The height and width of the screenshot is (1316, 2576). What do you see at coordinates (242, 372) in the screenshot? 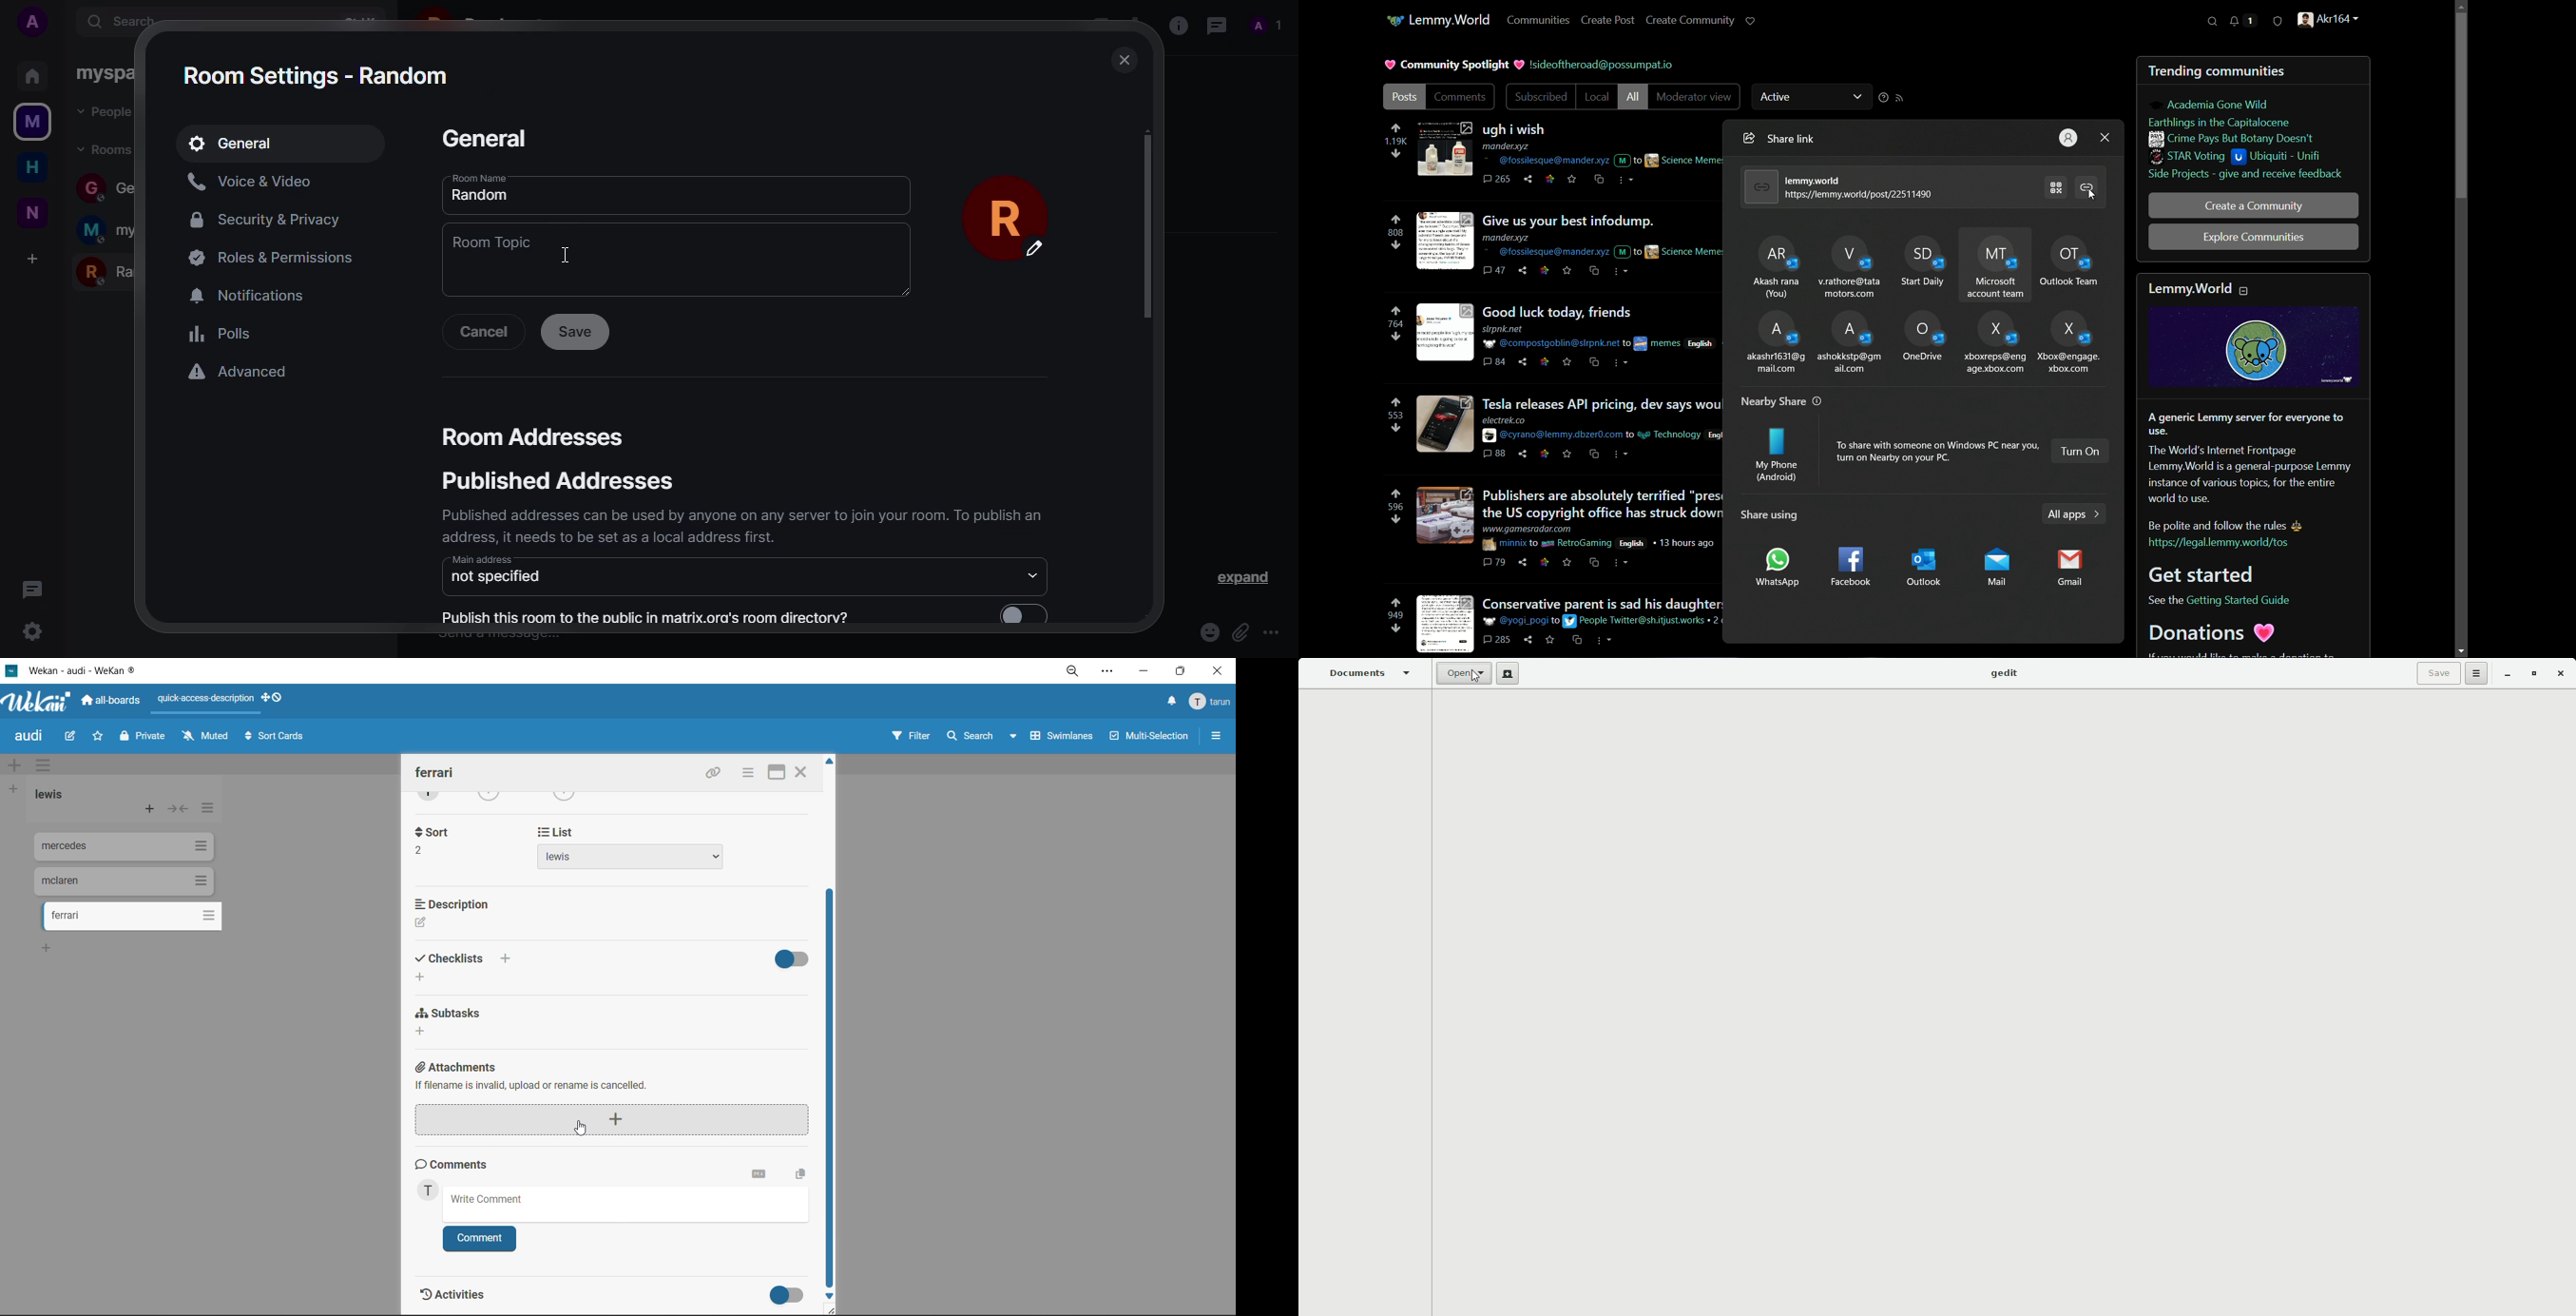
I see `advanced` at bounding box center [242, 372].